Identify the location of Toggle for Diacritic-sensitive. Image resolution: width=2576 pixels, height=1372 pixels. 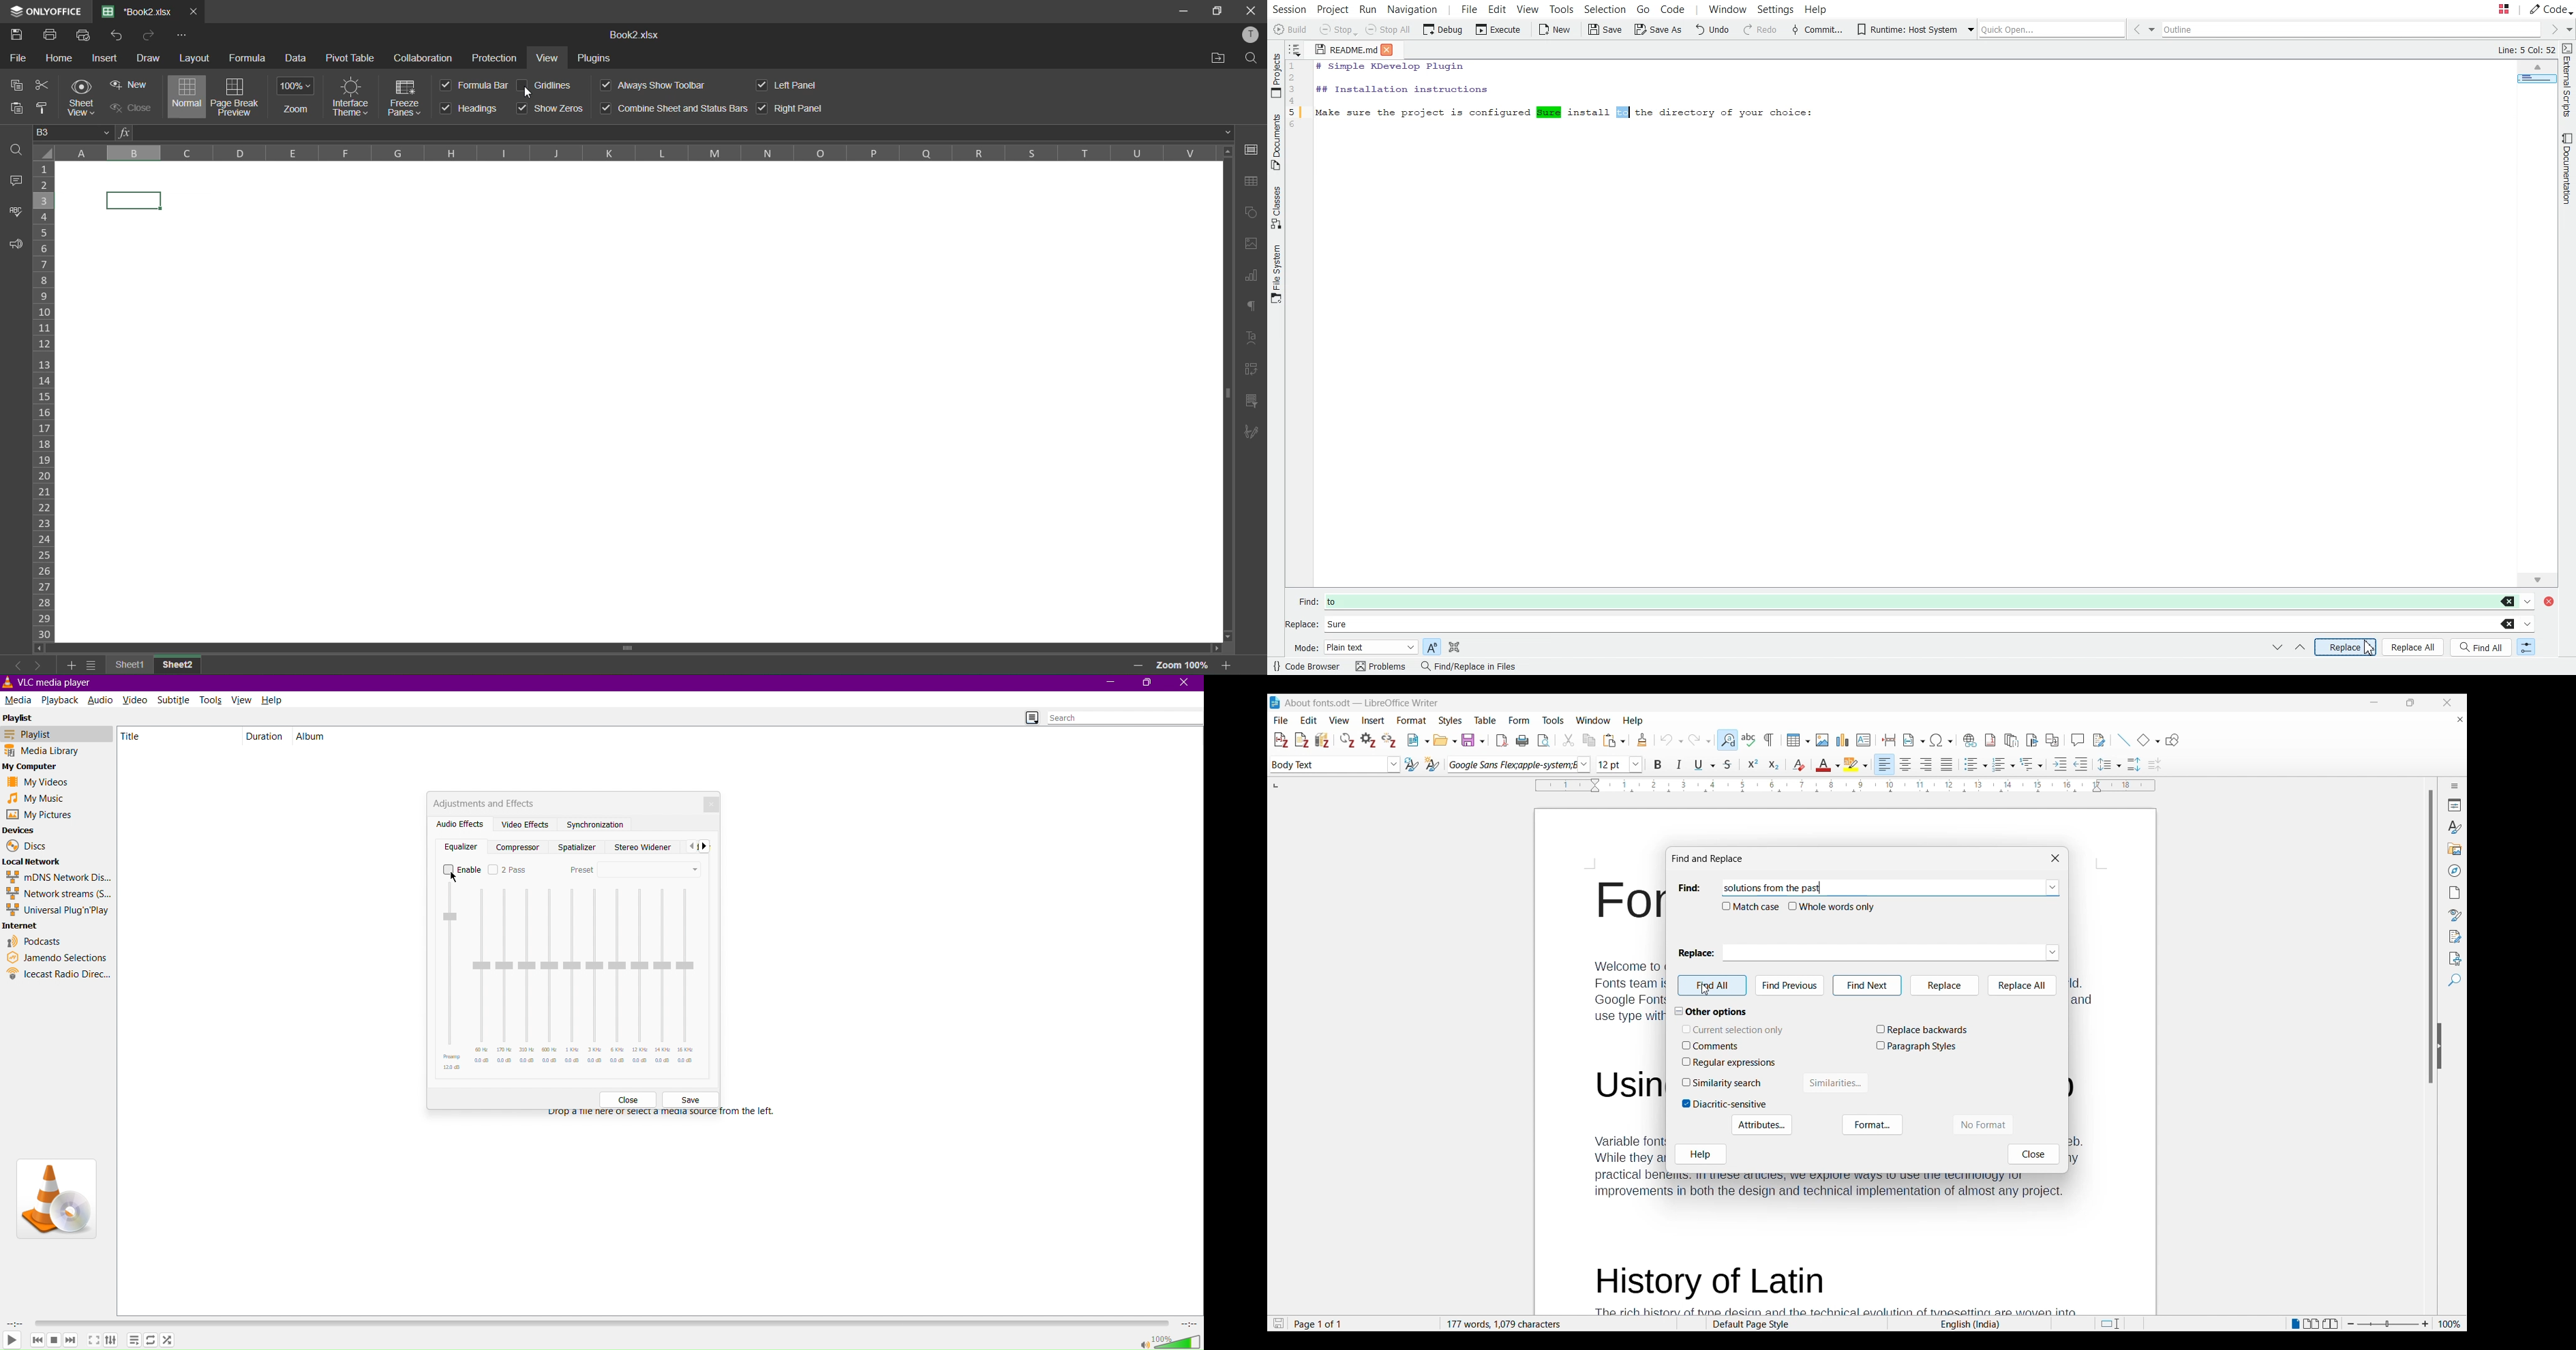
(1725, 1104).